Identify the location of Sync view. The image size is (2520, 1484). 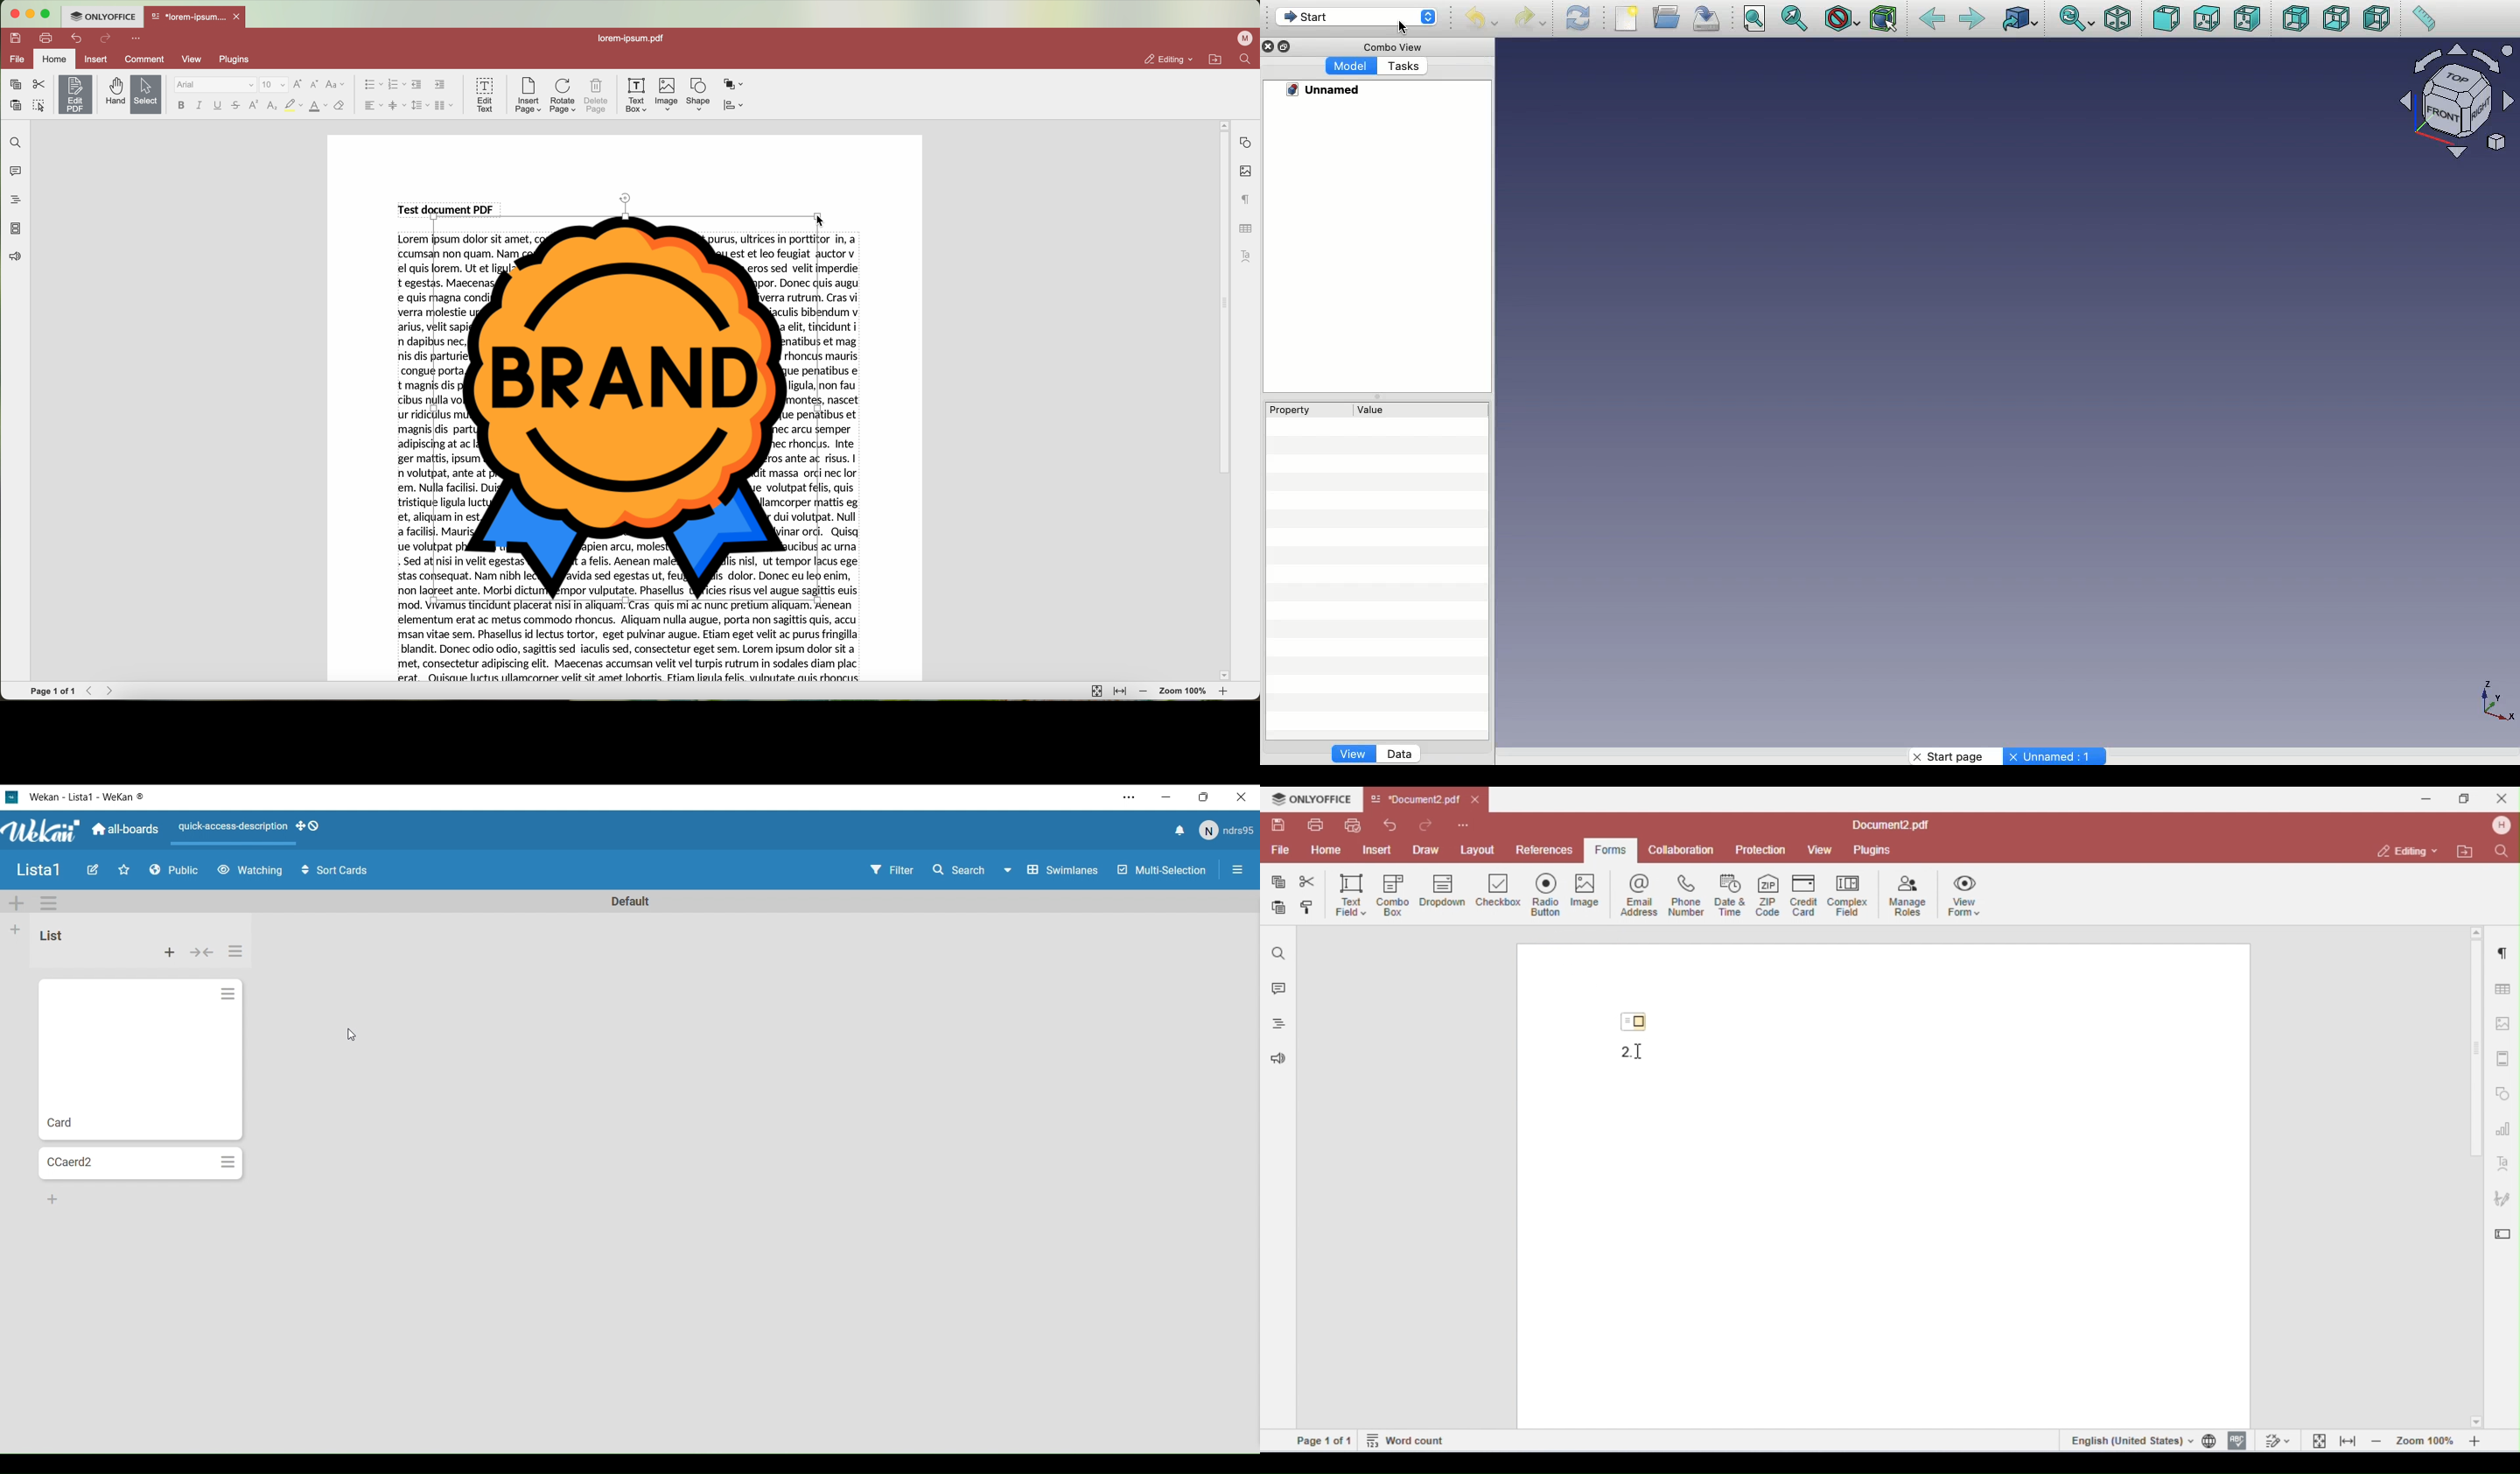
(2076, 18).